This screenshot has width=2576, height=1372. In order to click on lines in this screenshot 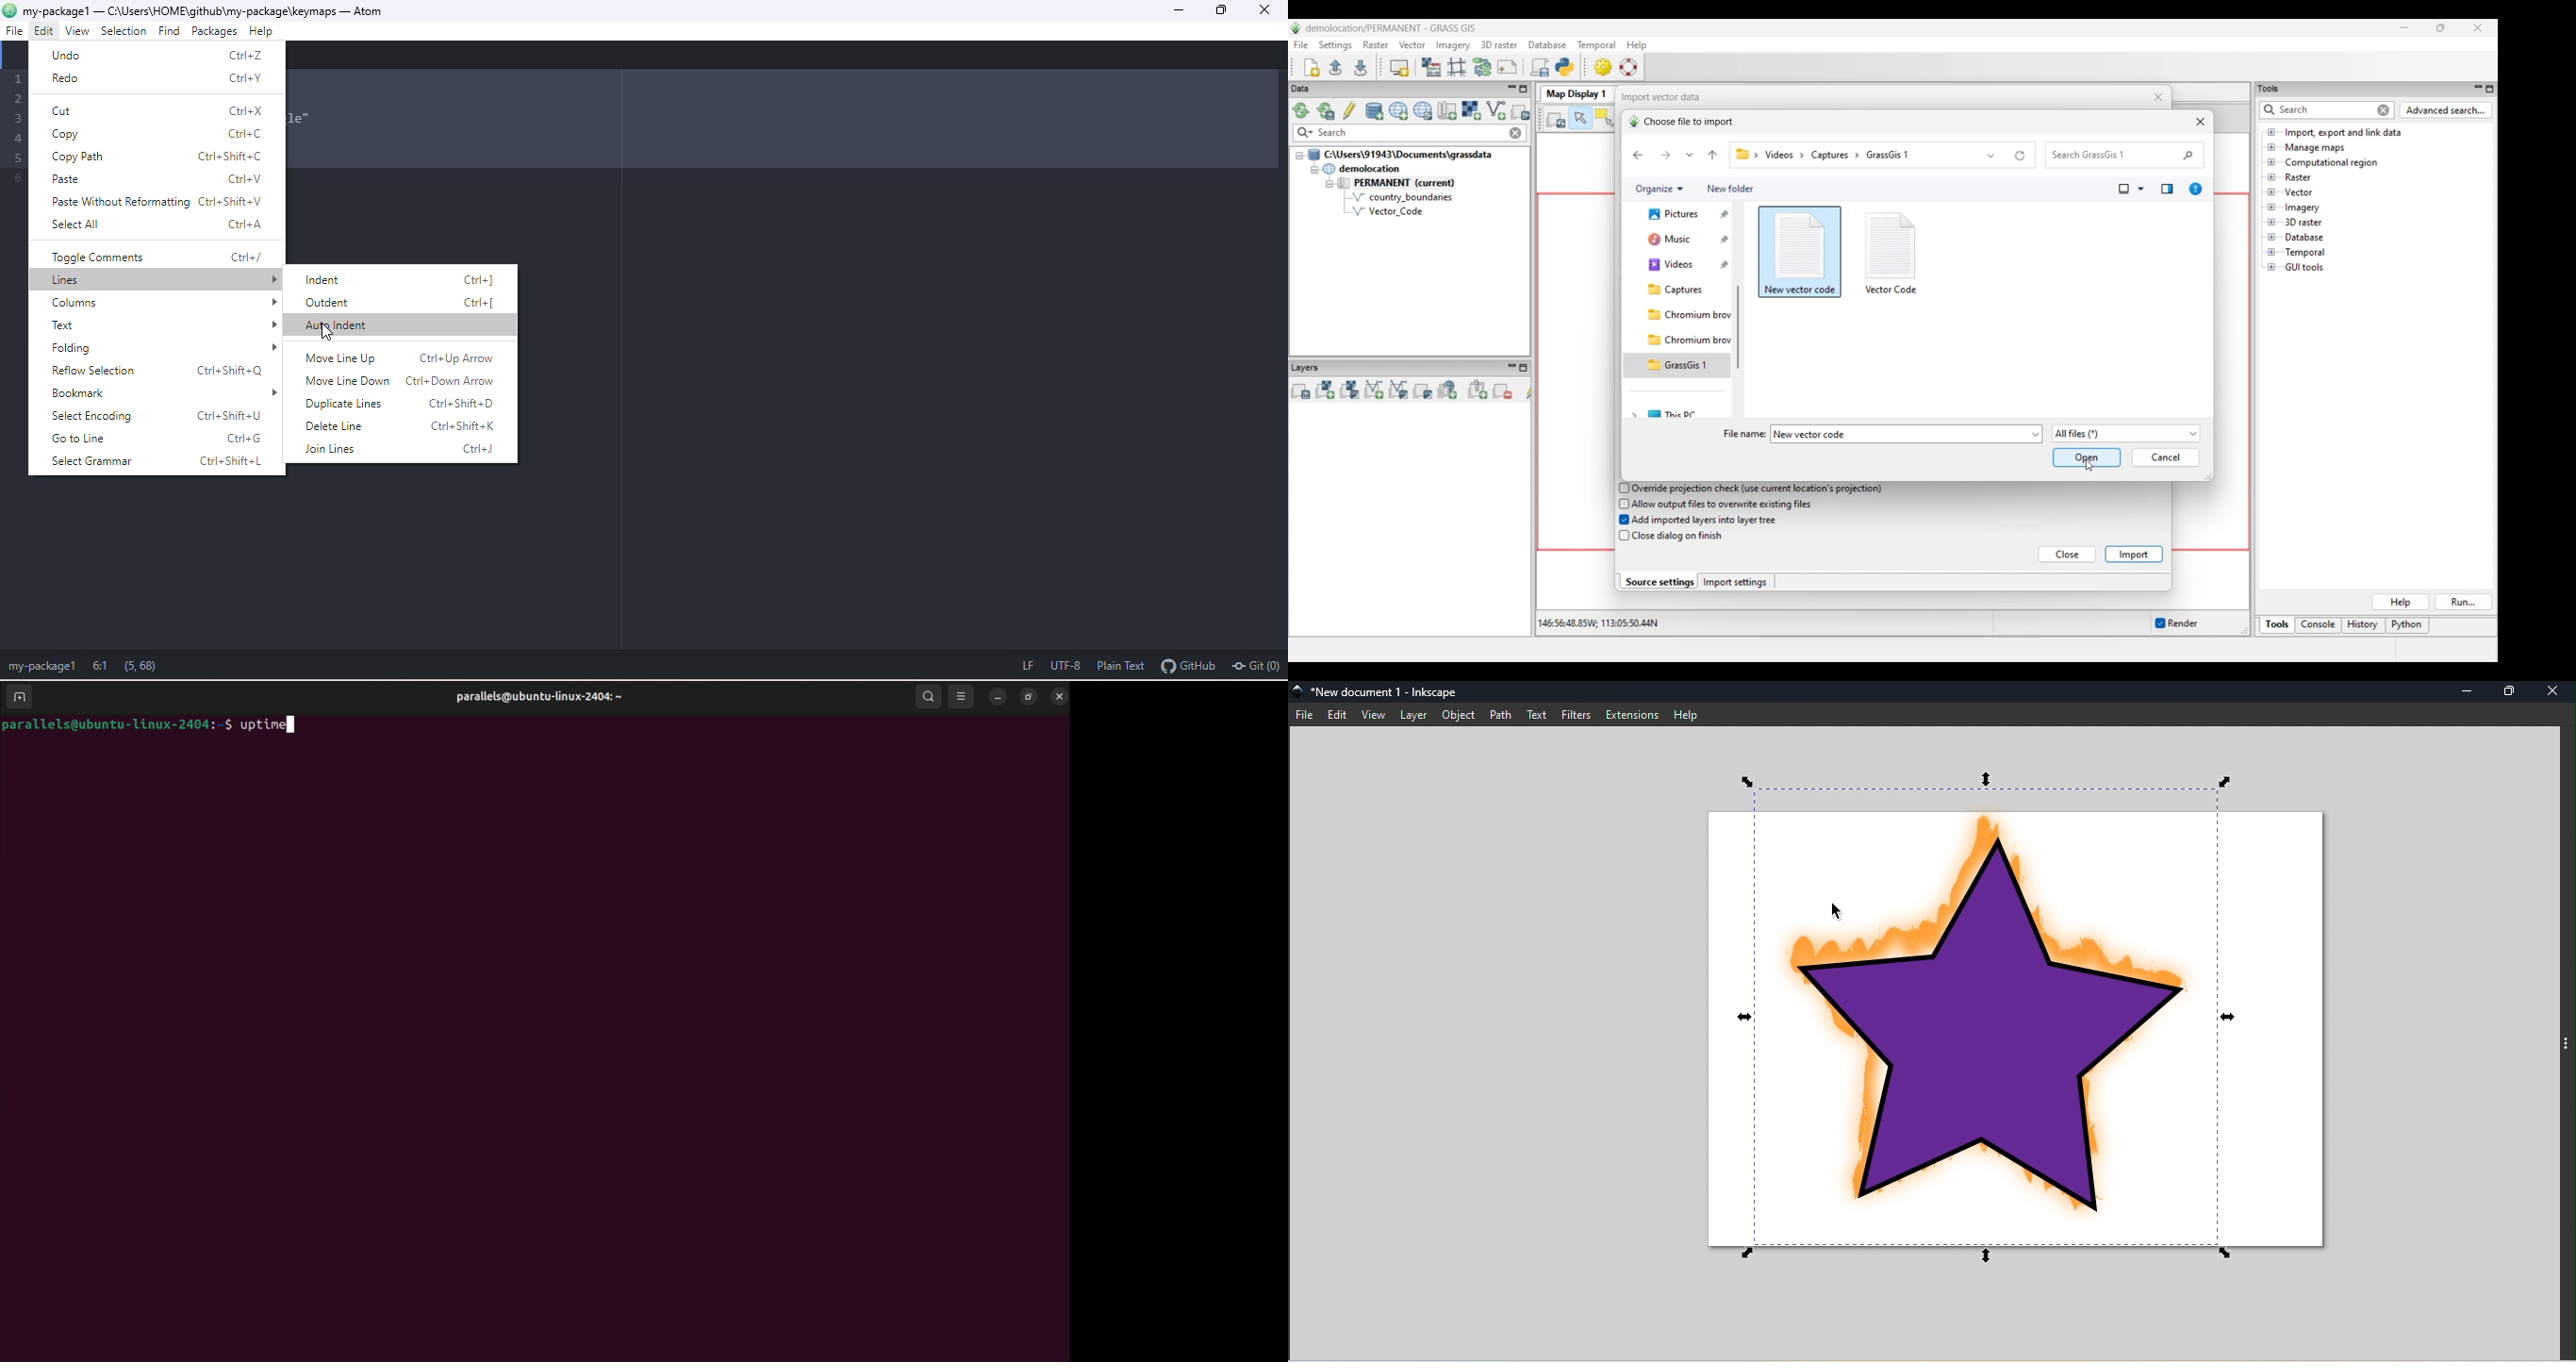, I will do `click(163, 281)`.